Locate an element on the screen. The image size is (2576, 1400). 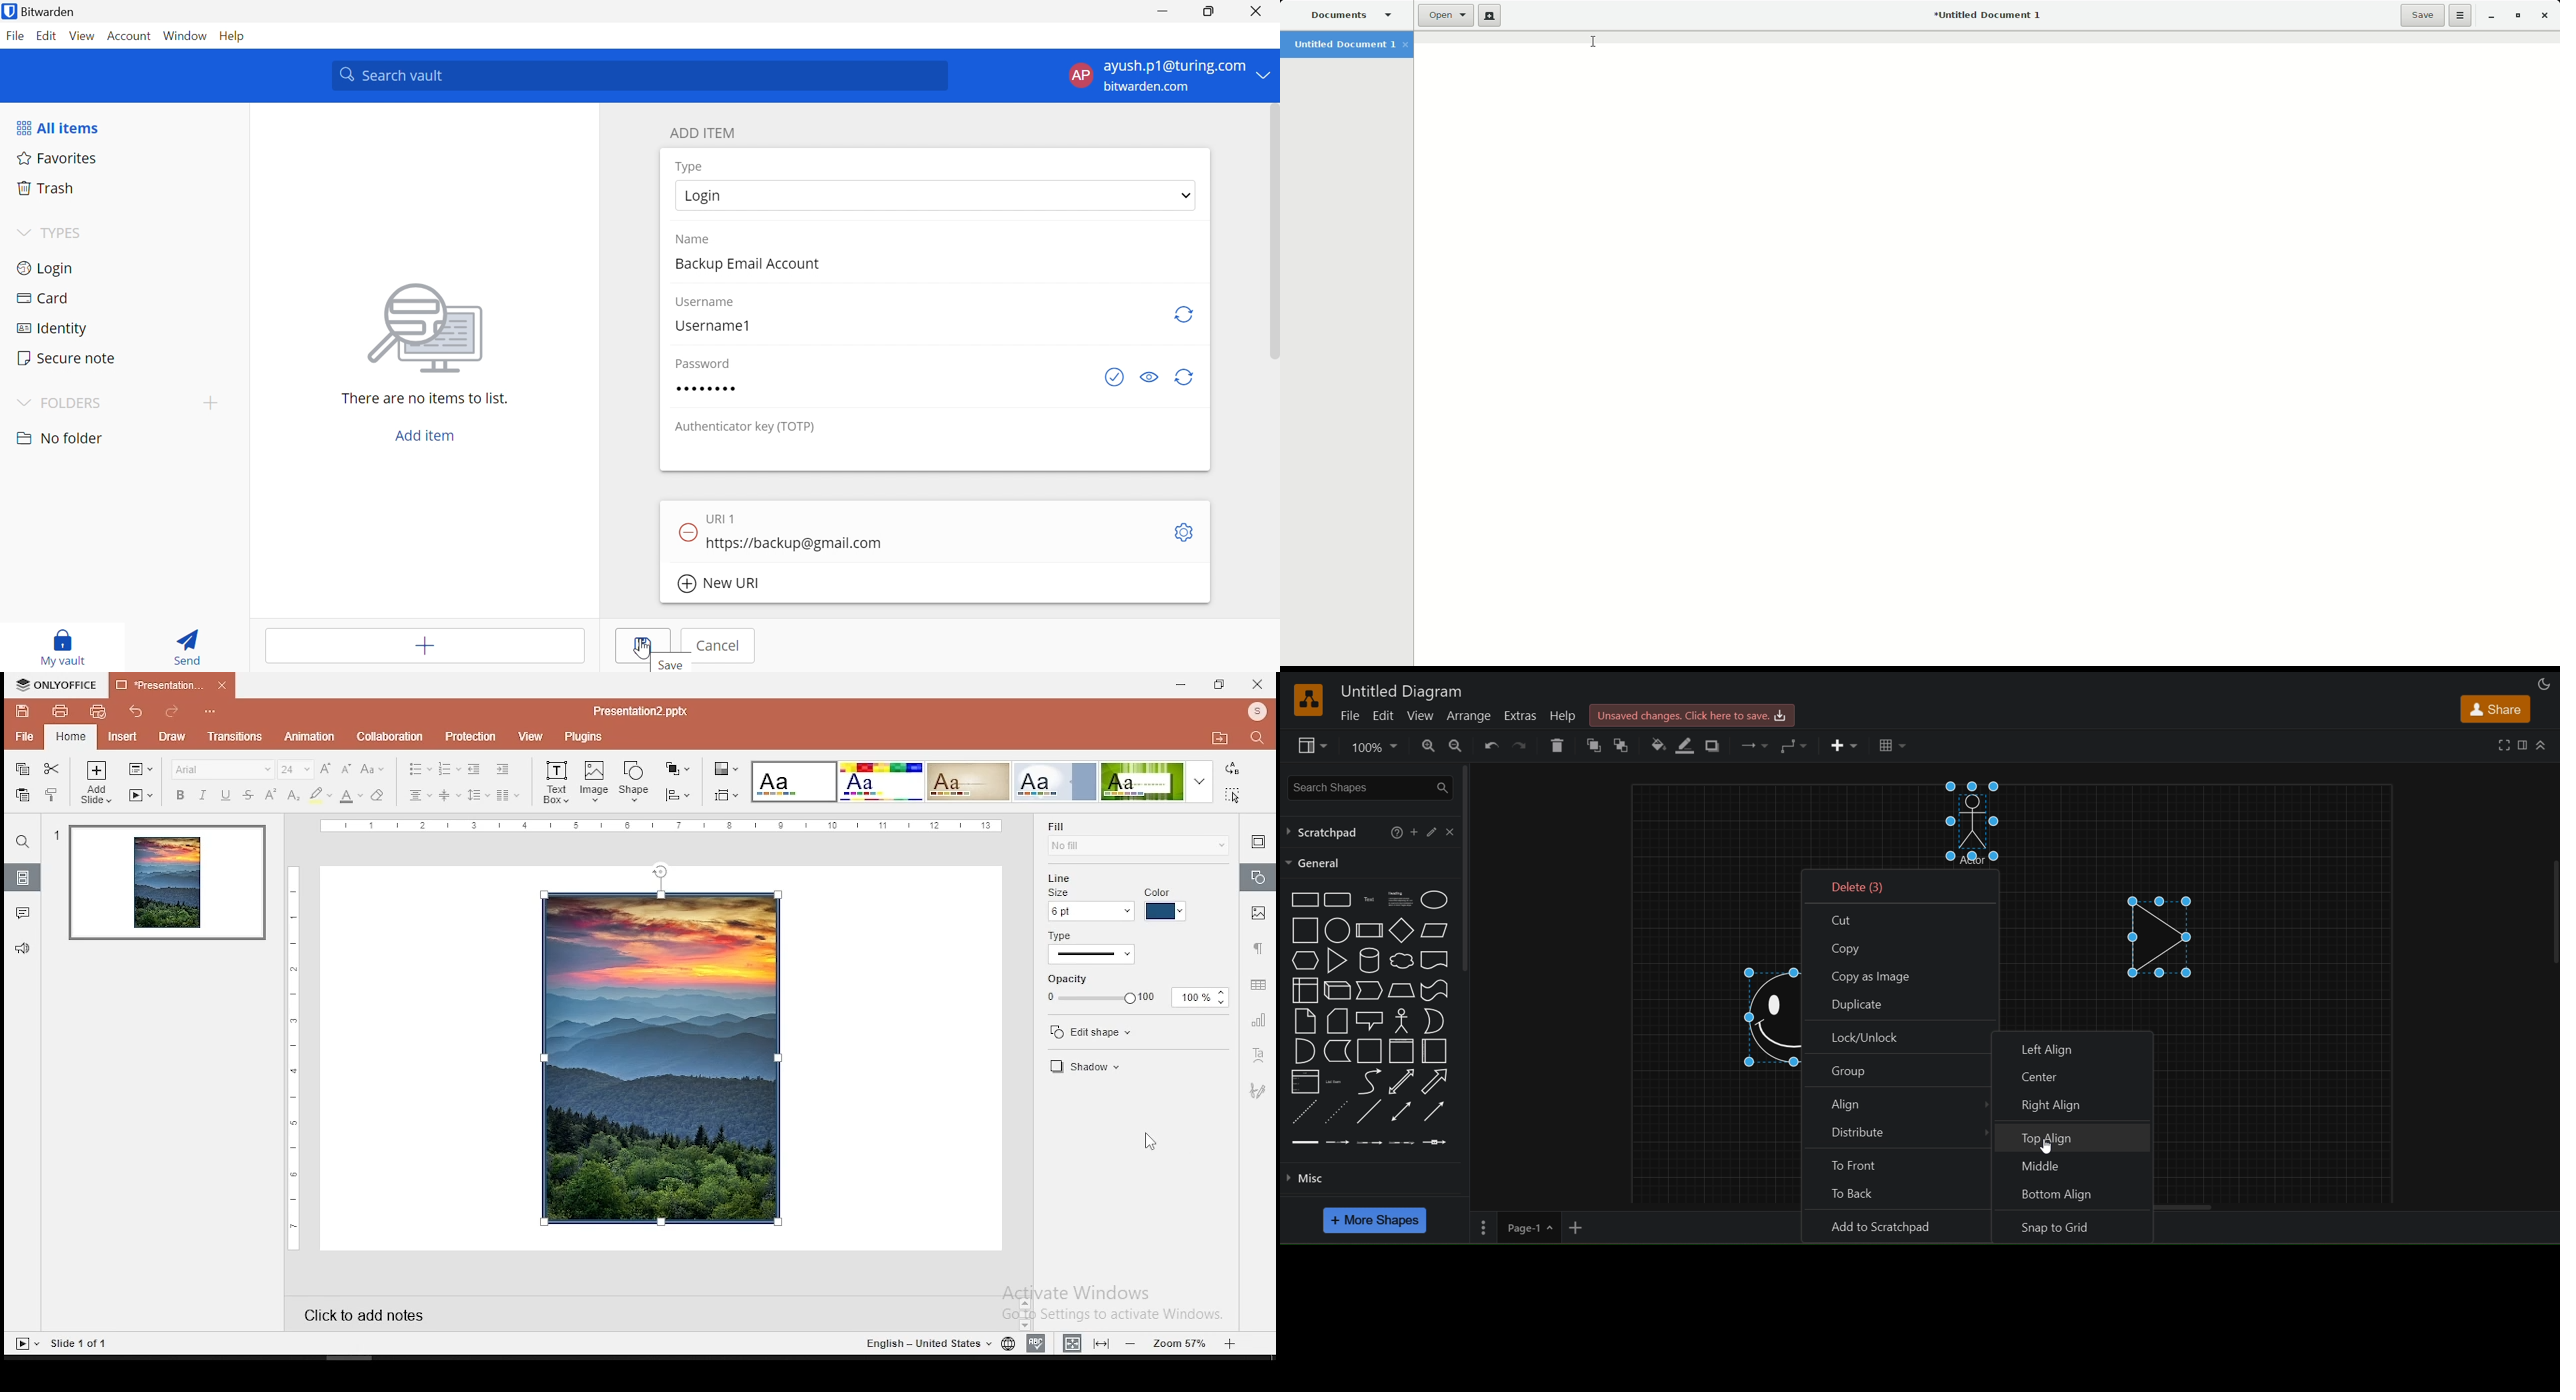
slide 1 of 1 is located at coordinates (86, 1343).